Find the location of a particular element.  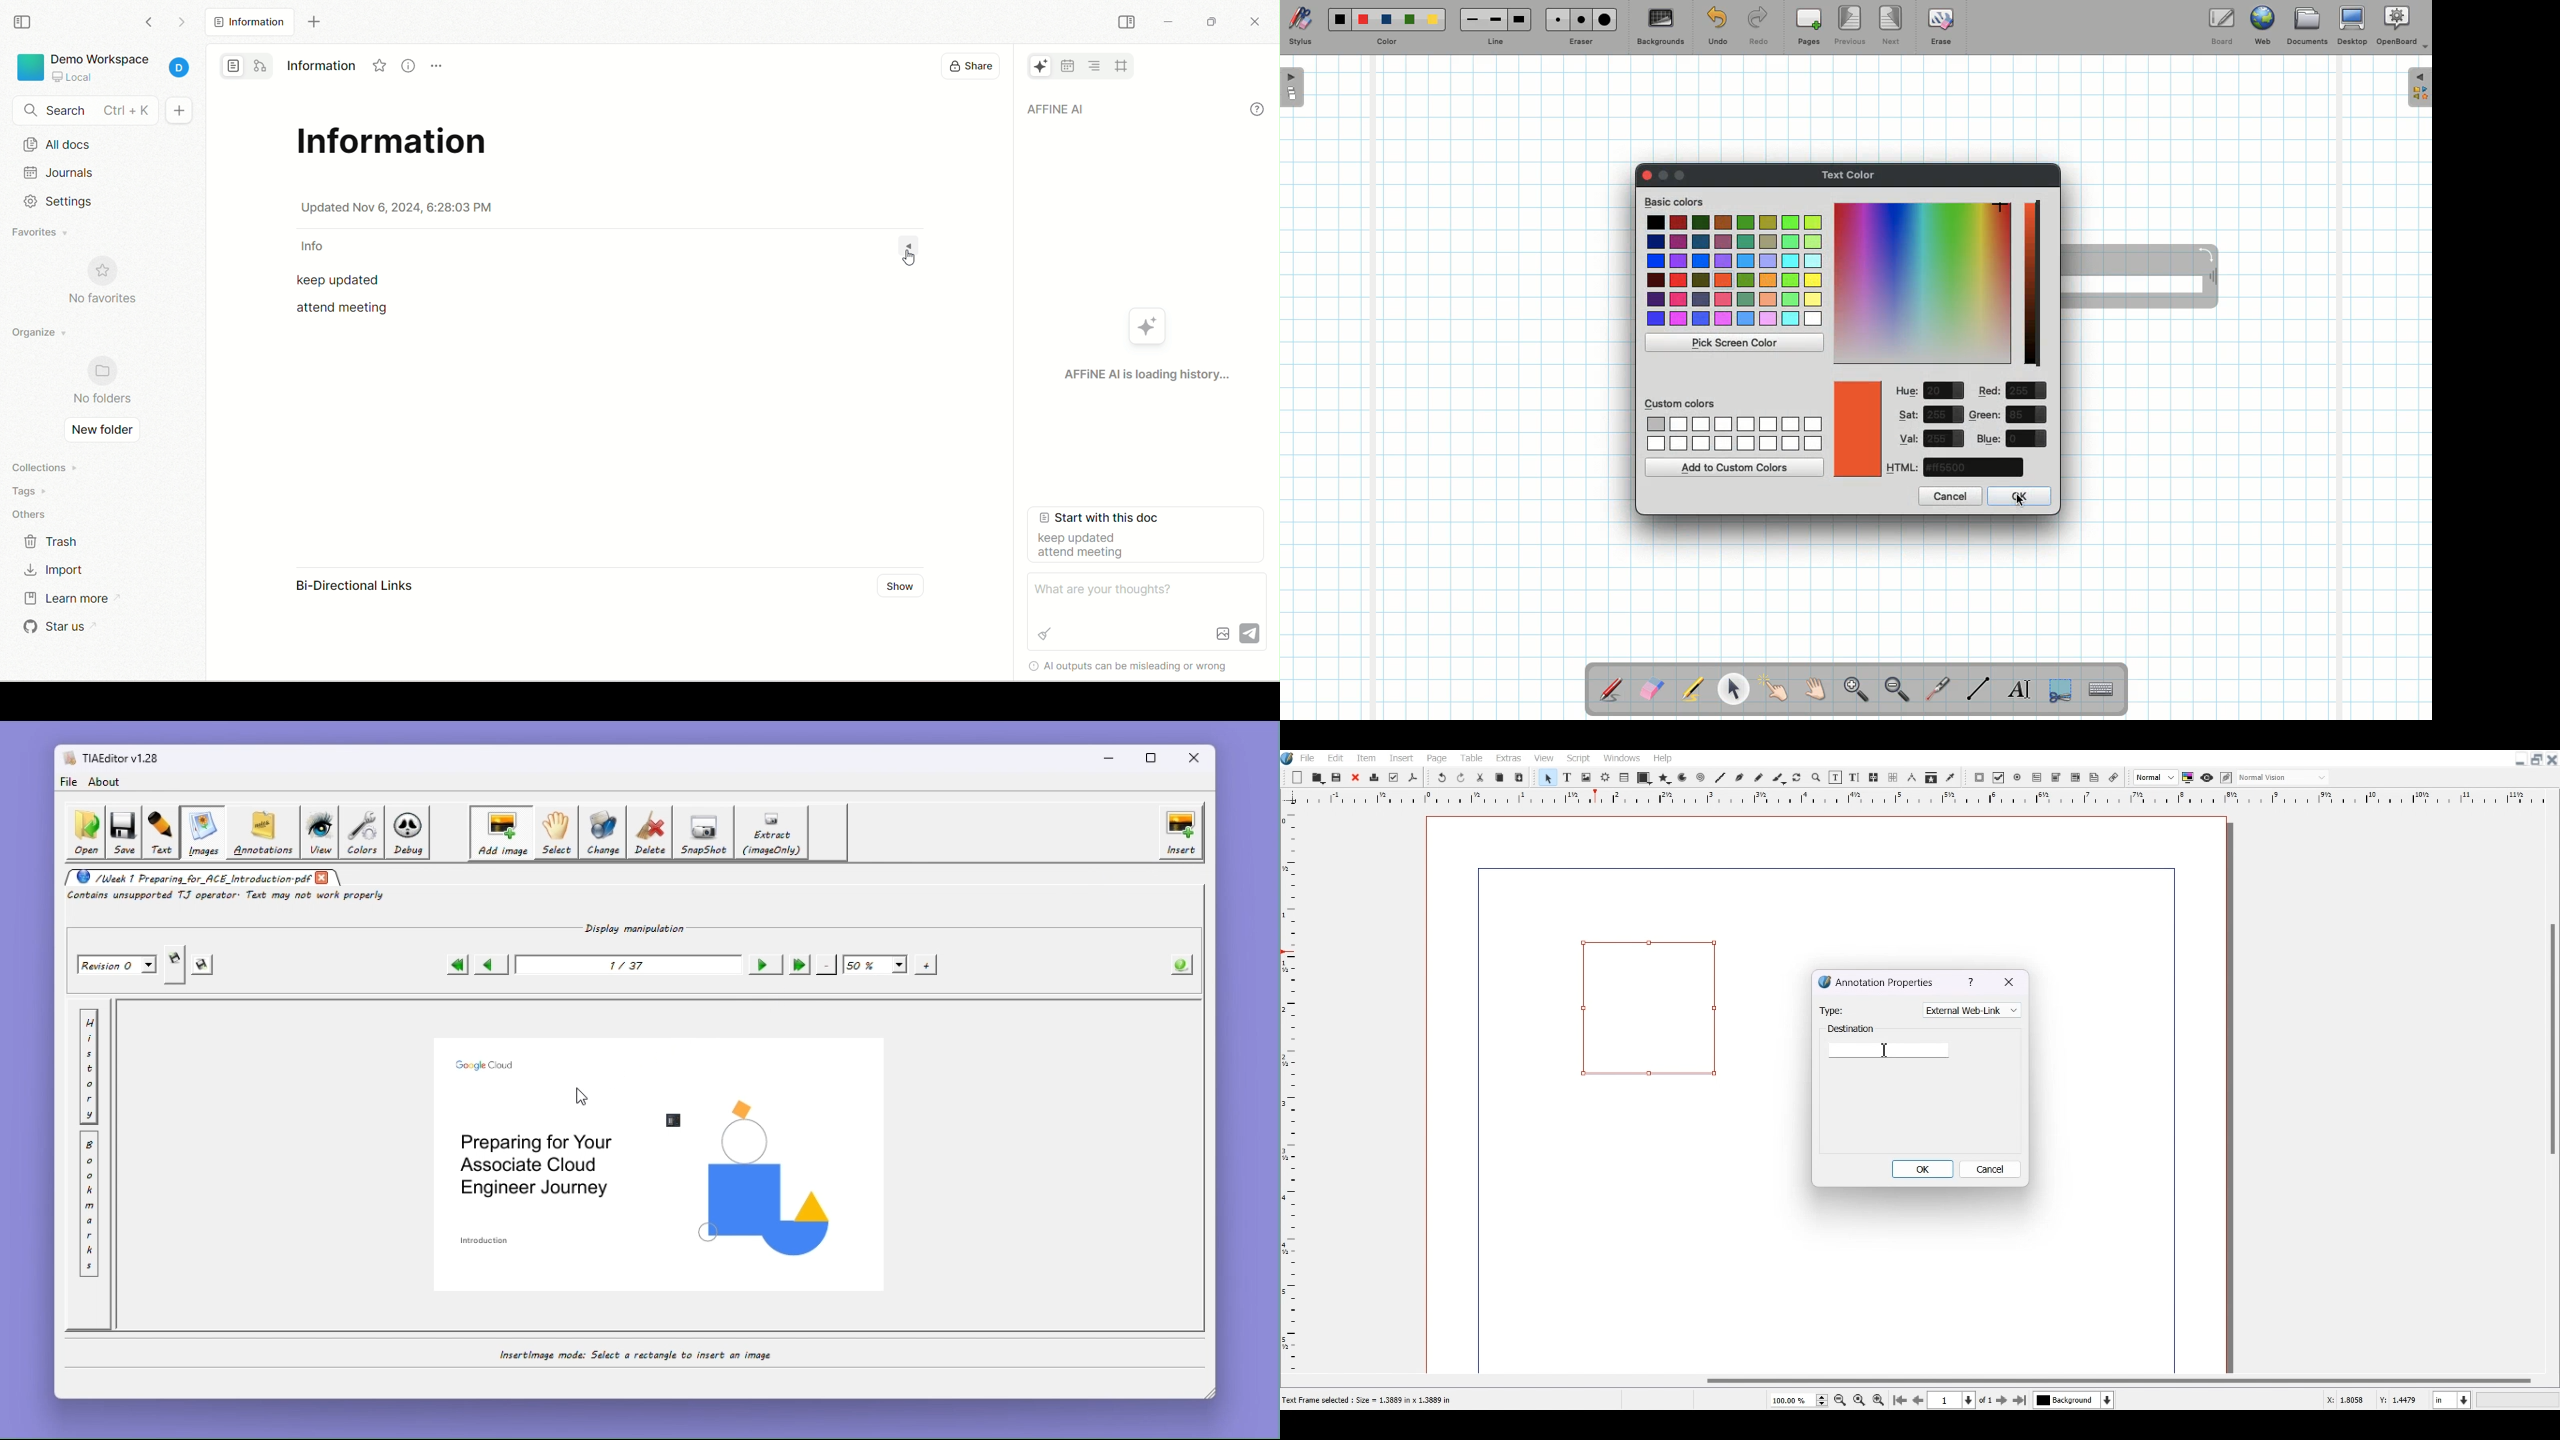

Polygon is located at coordinates (1664, 778).